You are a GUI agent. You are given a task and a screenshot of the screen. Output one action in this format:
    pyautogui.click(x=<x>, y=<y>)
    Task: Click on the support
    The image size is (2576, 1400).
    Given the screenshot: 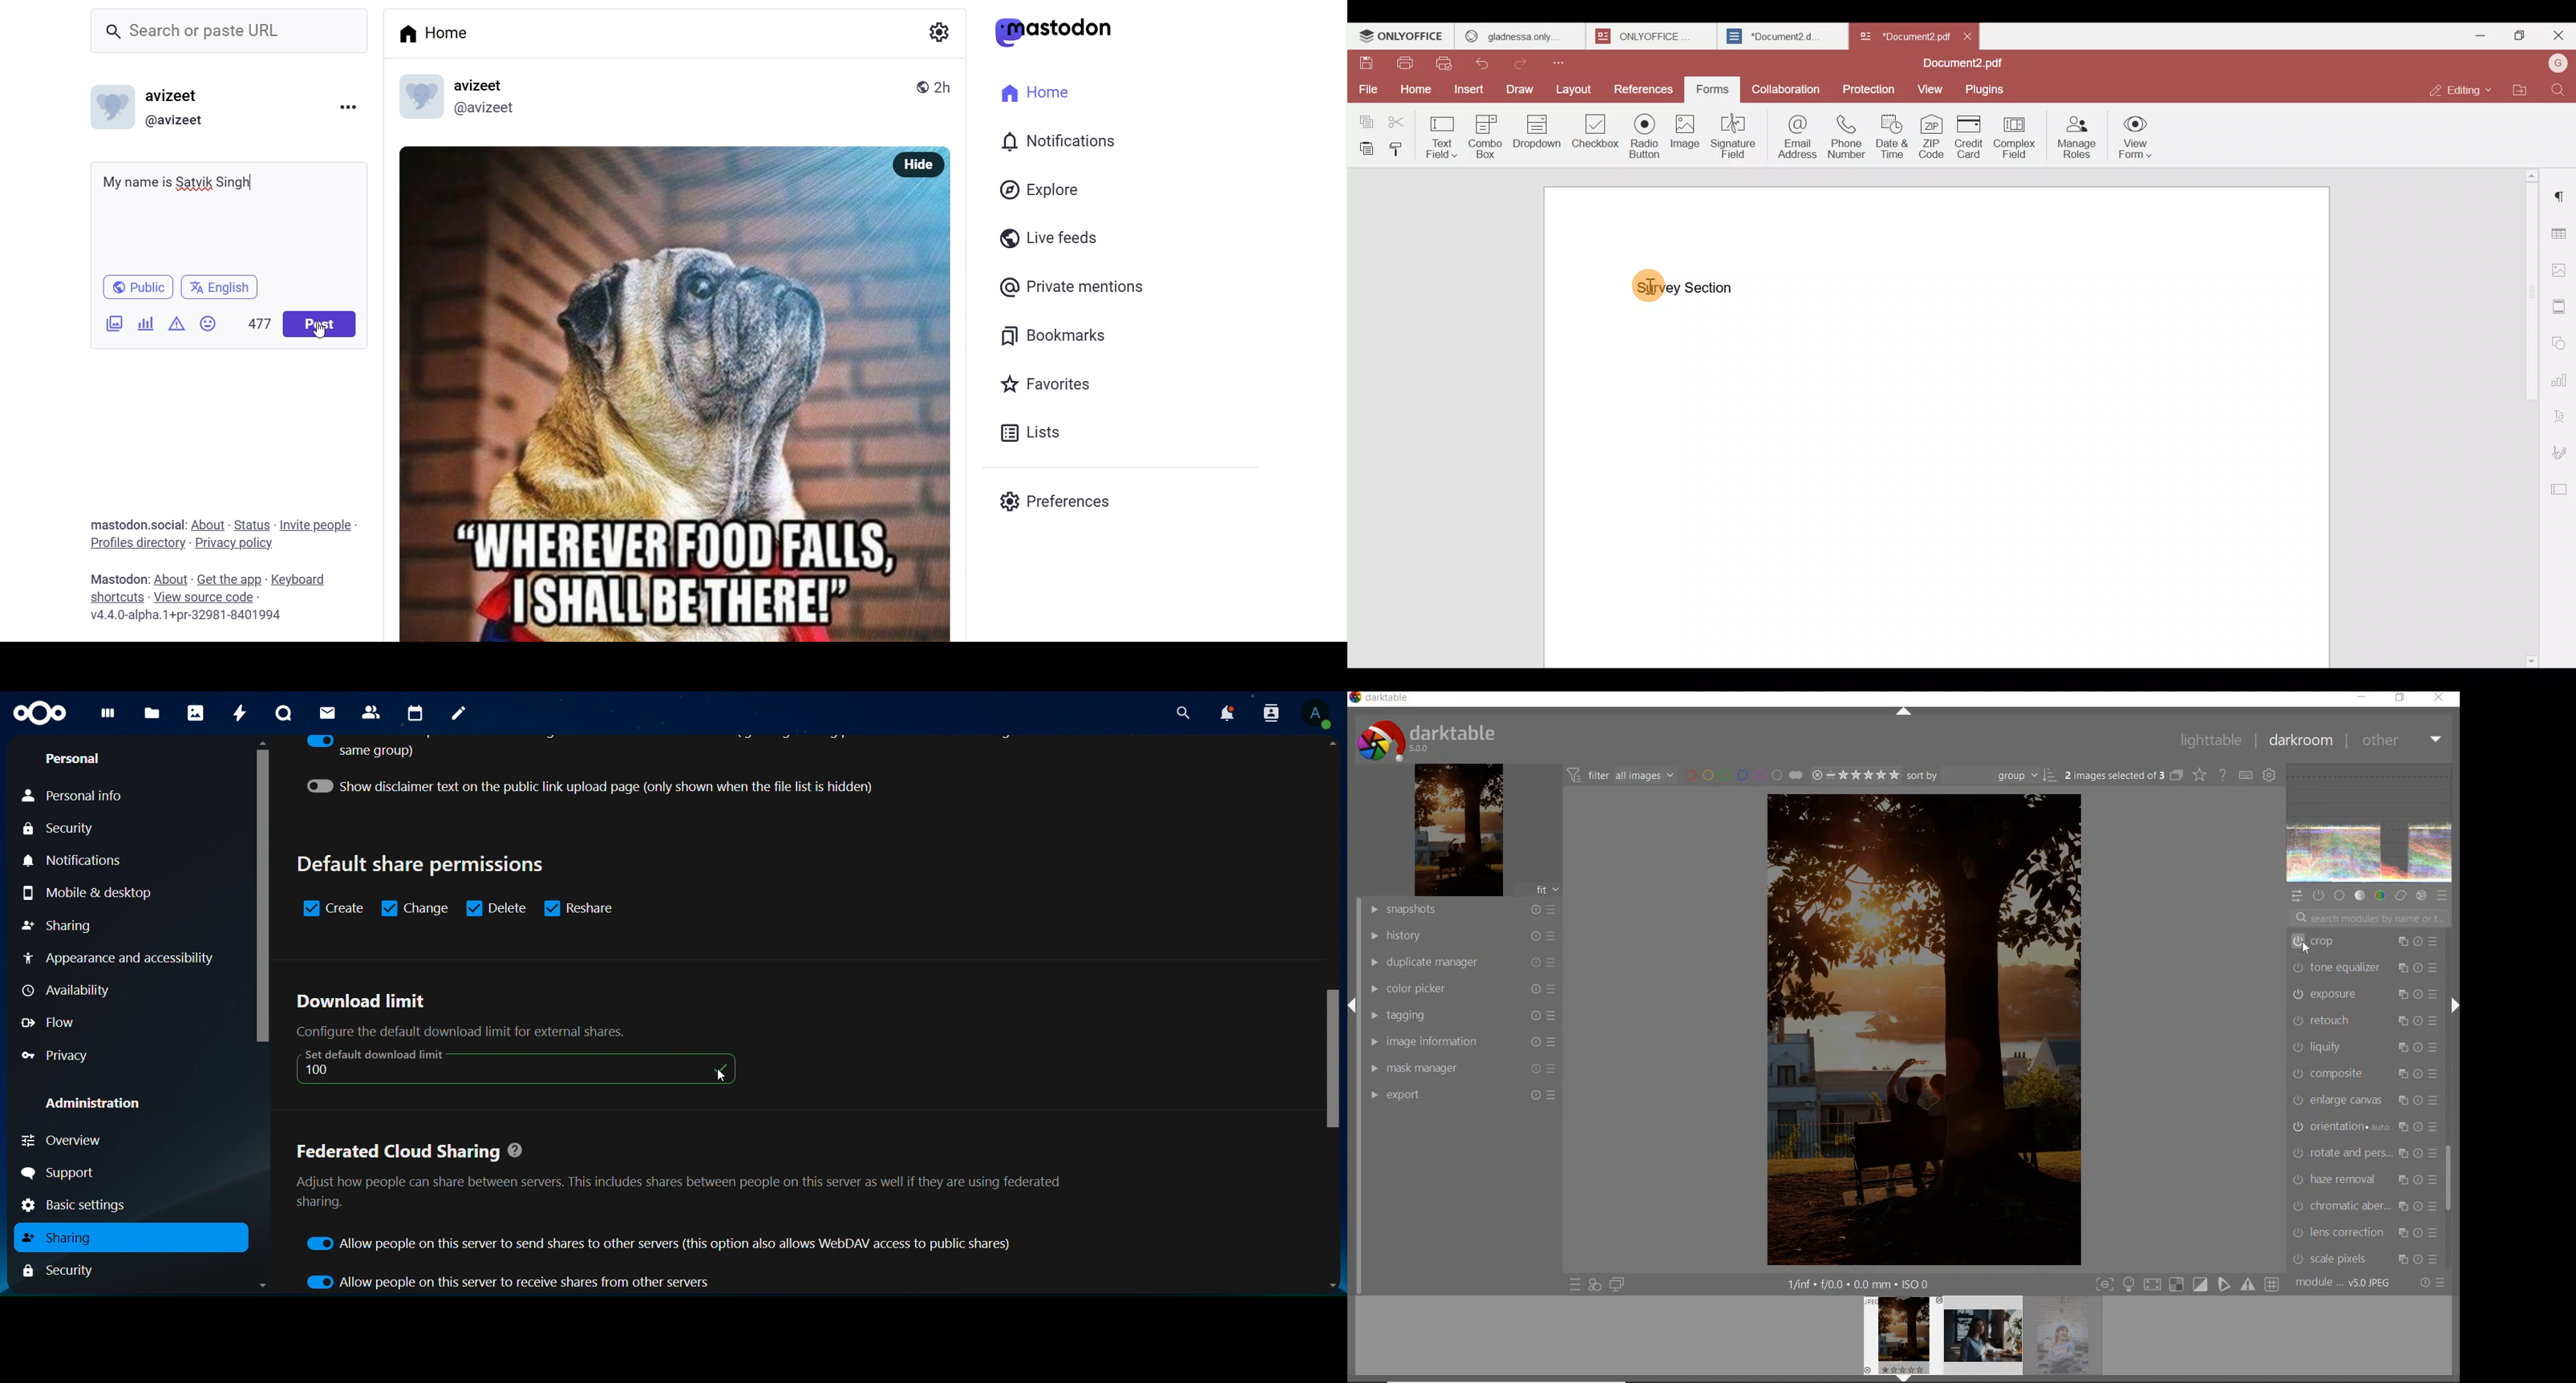 What is the action you would take?
    pyautogui.click(x=64, y=1174)
    